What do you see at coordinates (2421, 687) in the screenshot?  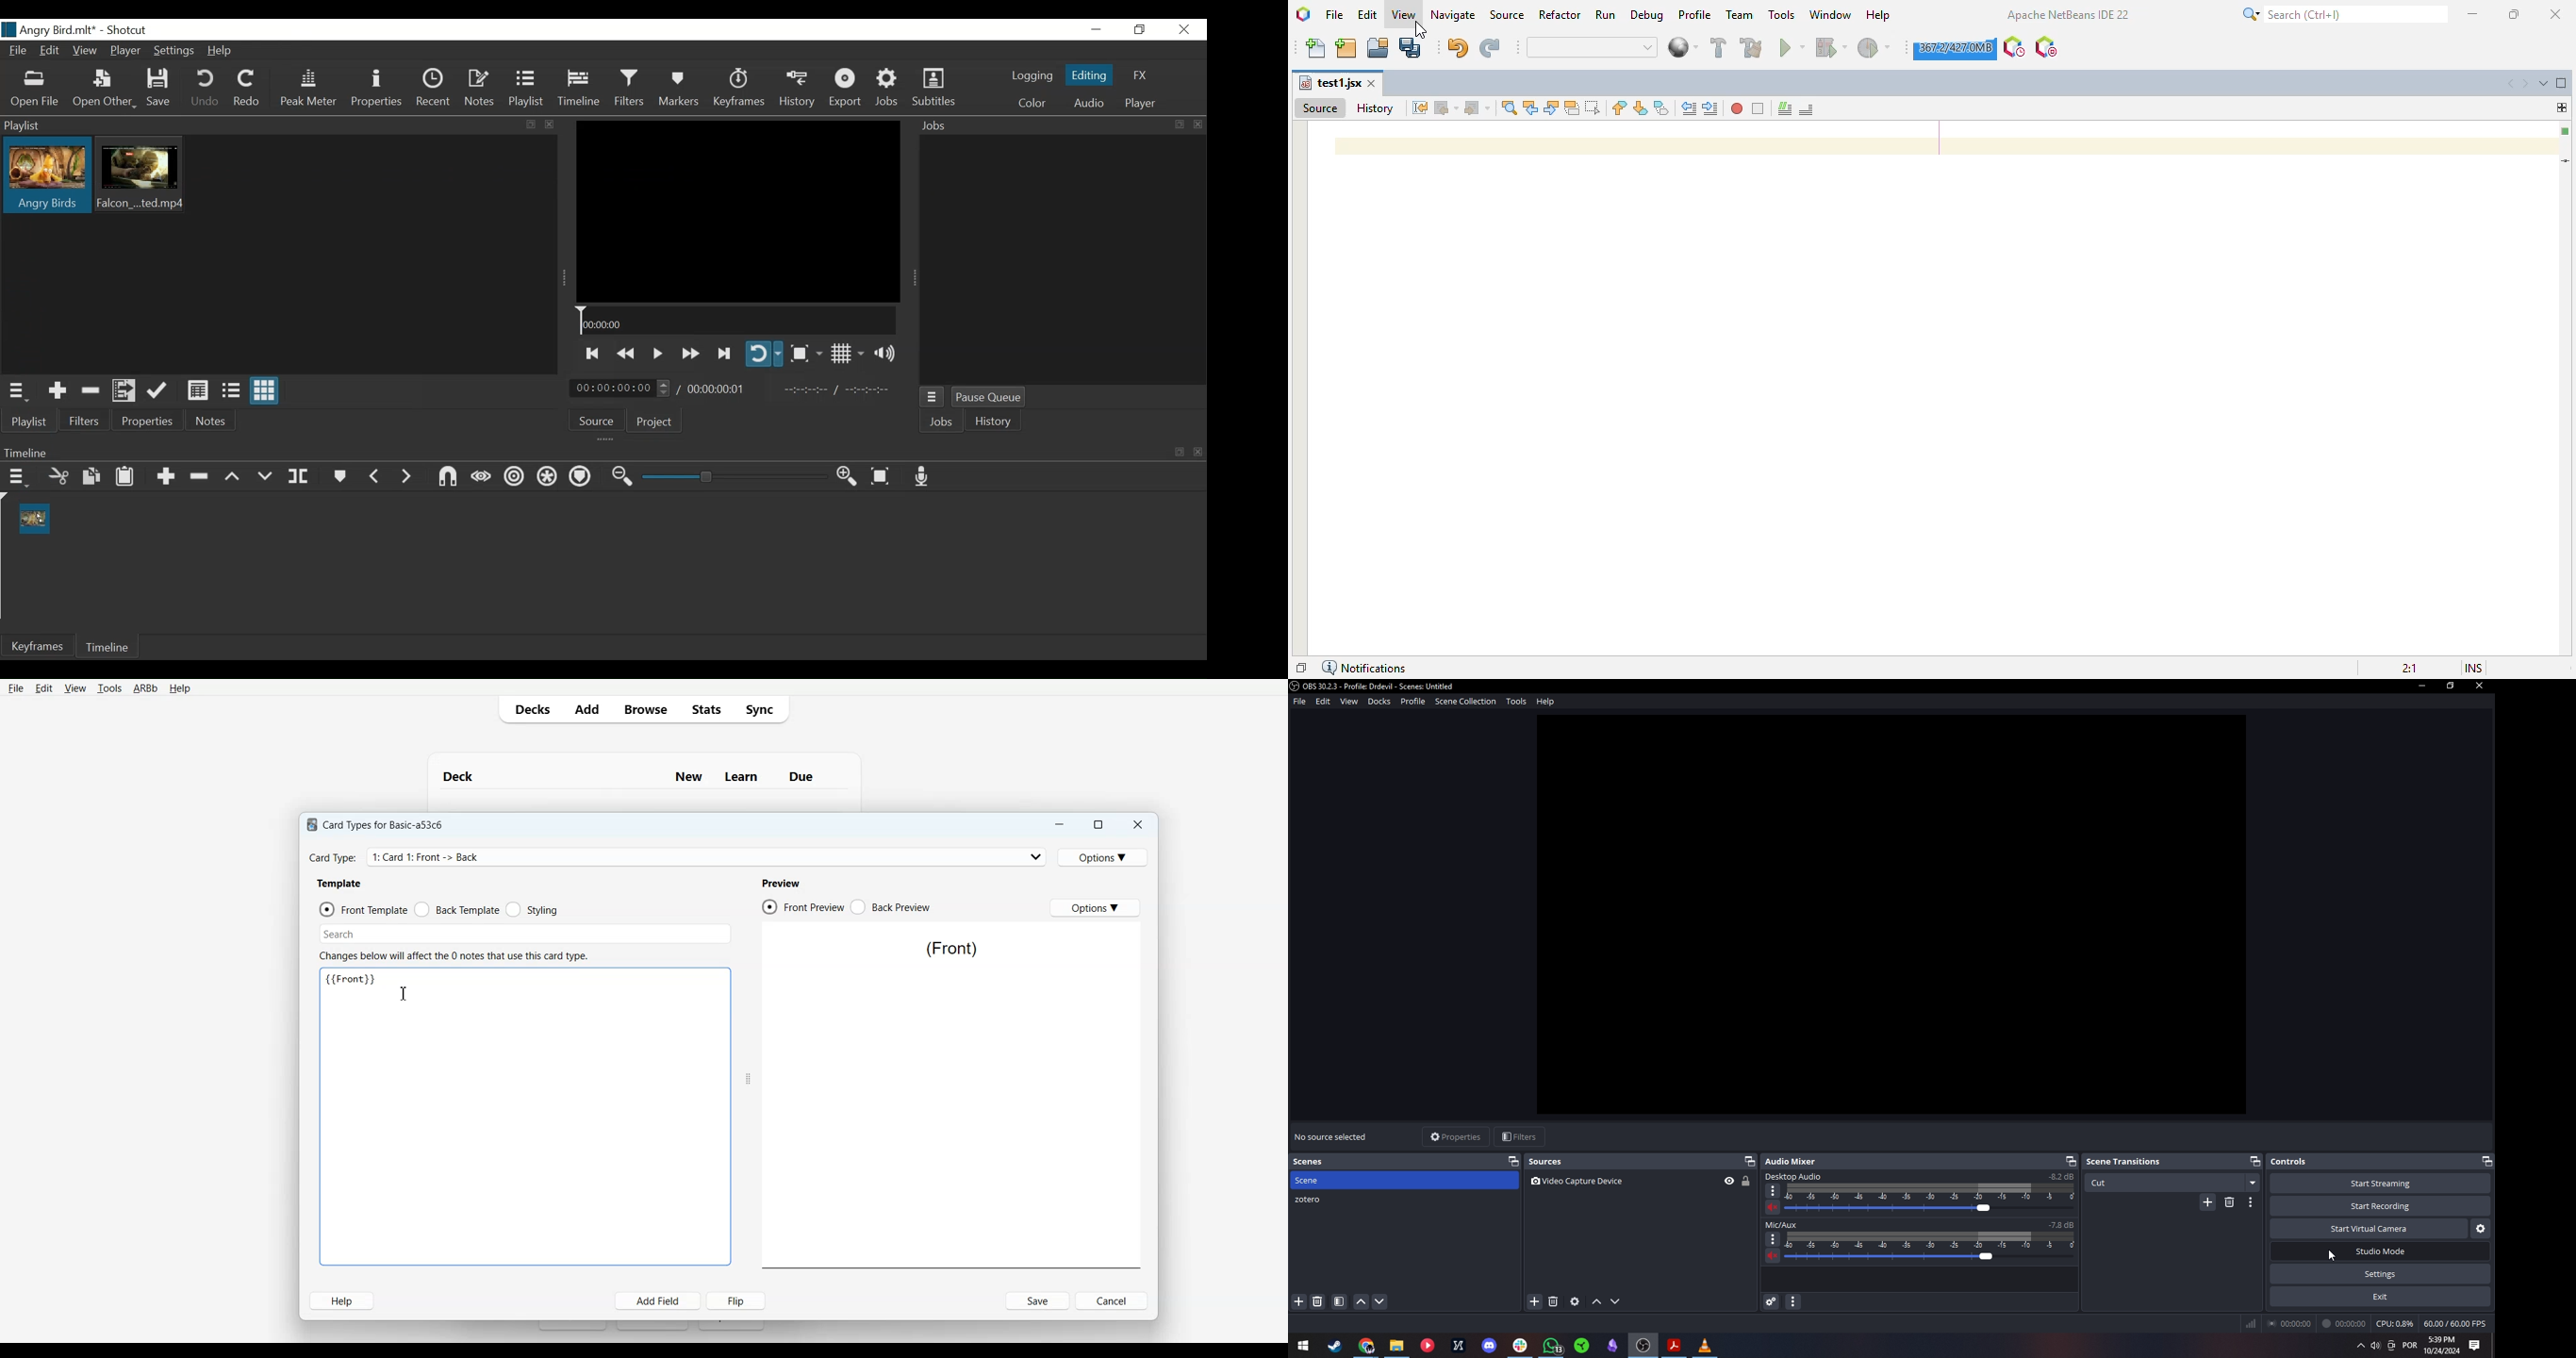 I see `Minimize` at bounding box center [2421, 687].